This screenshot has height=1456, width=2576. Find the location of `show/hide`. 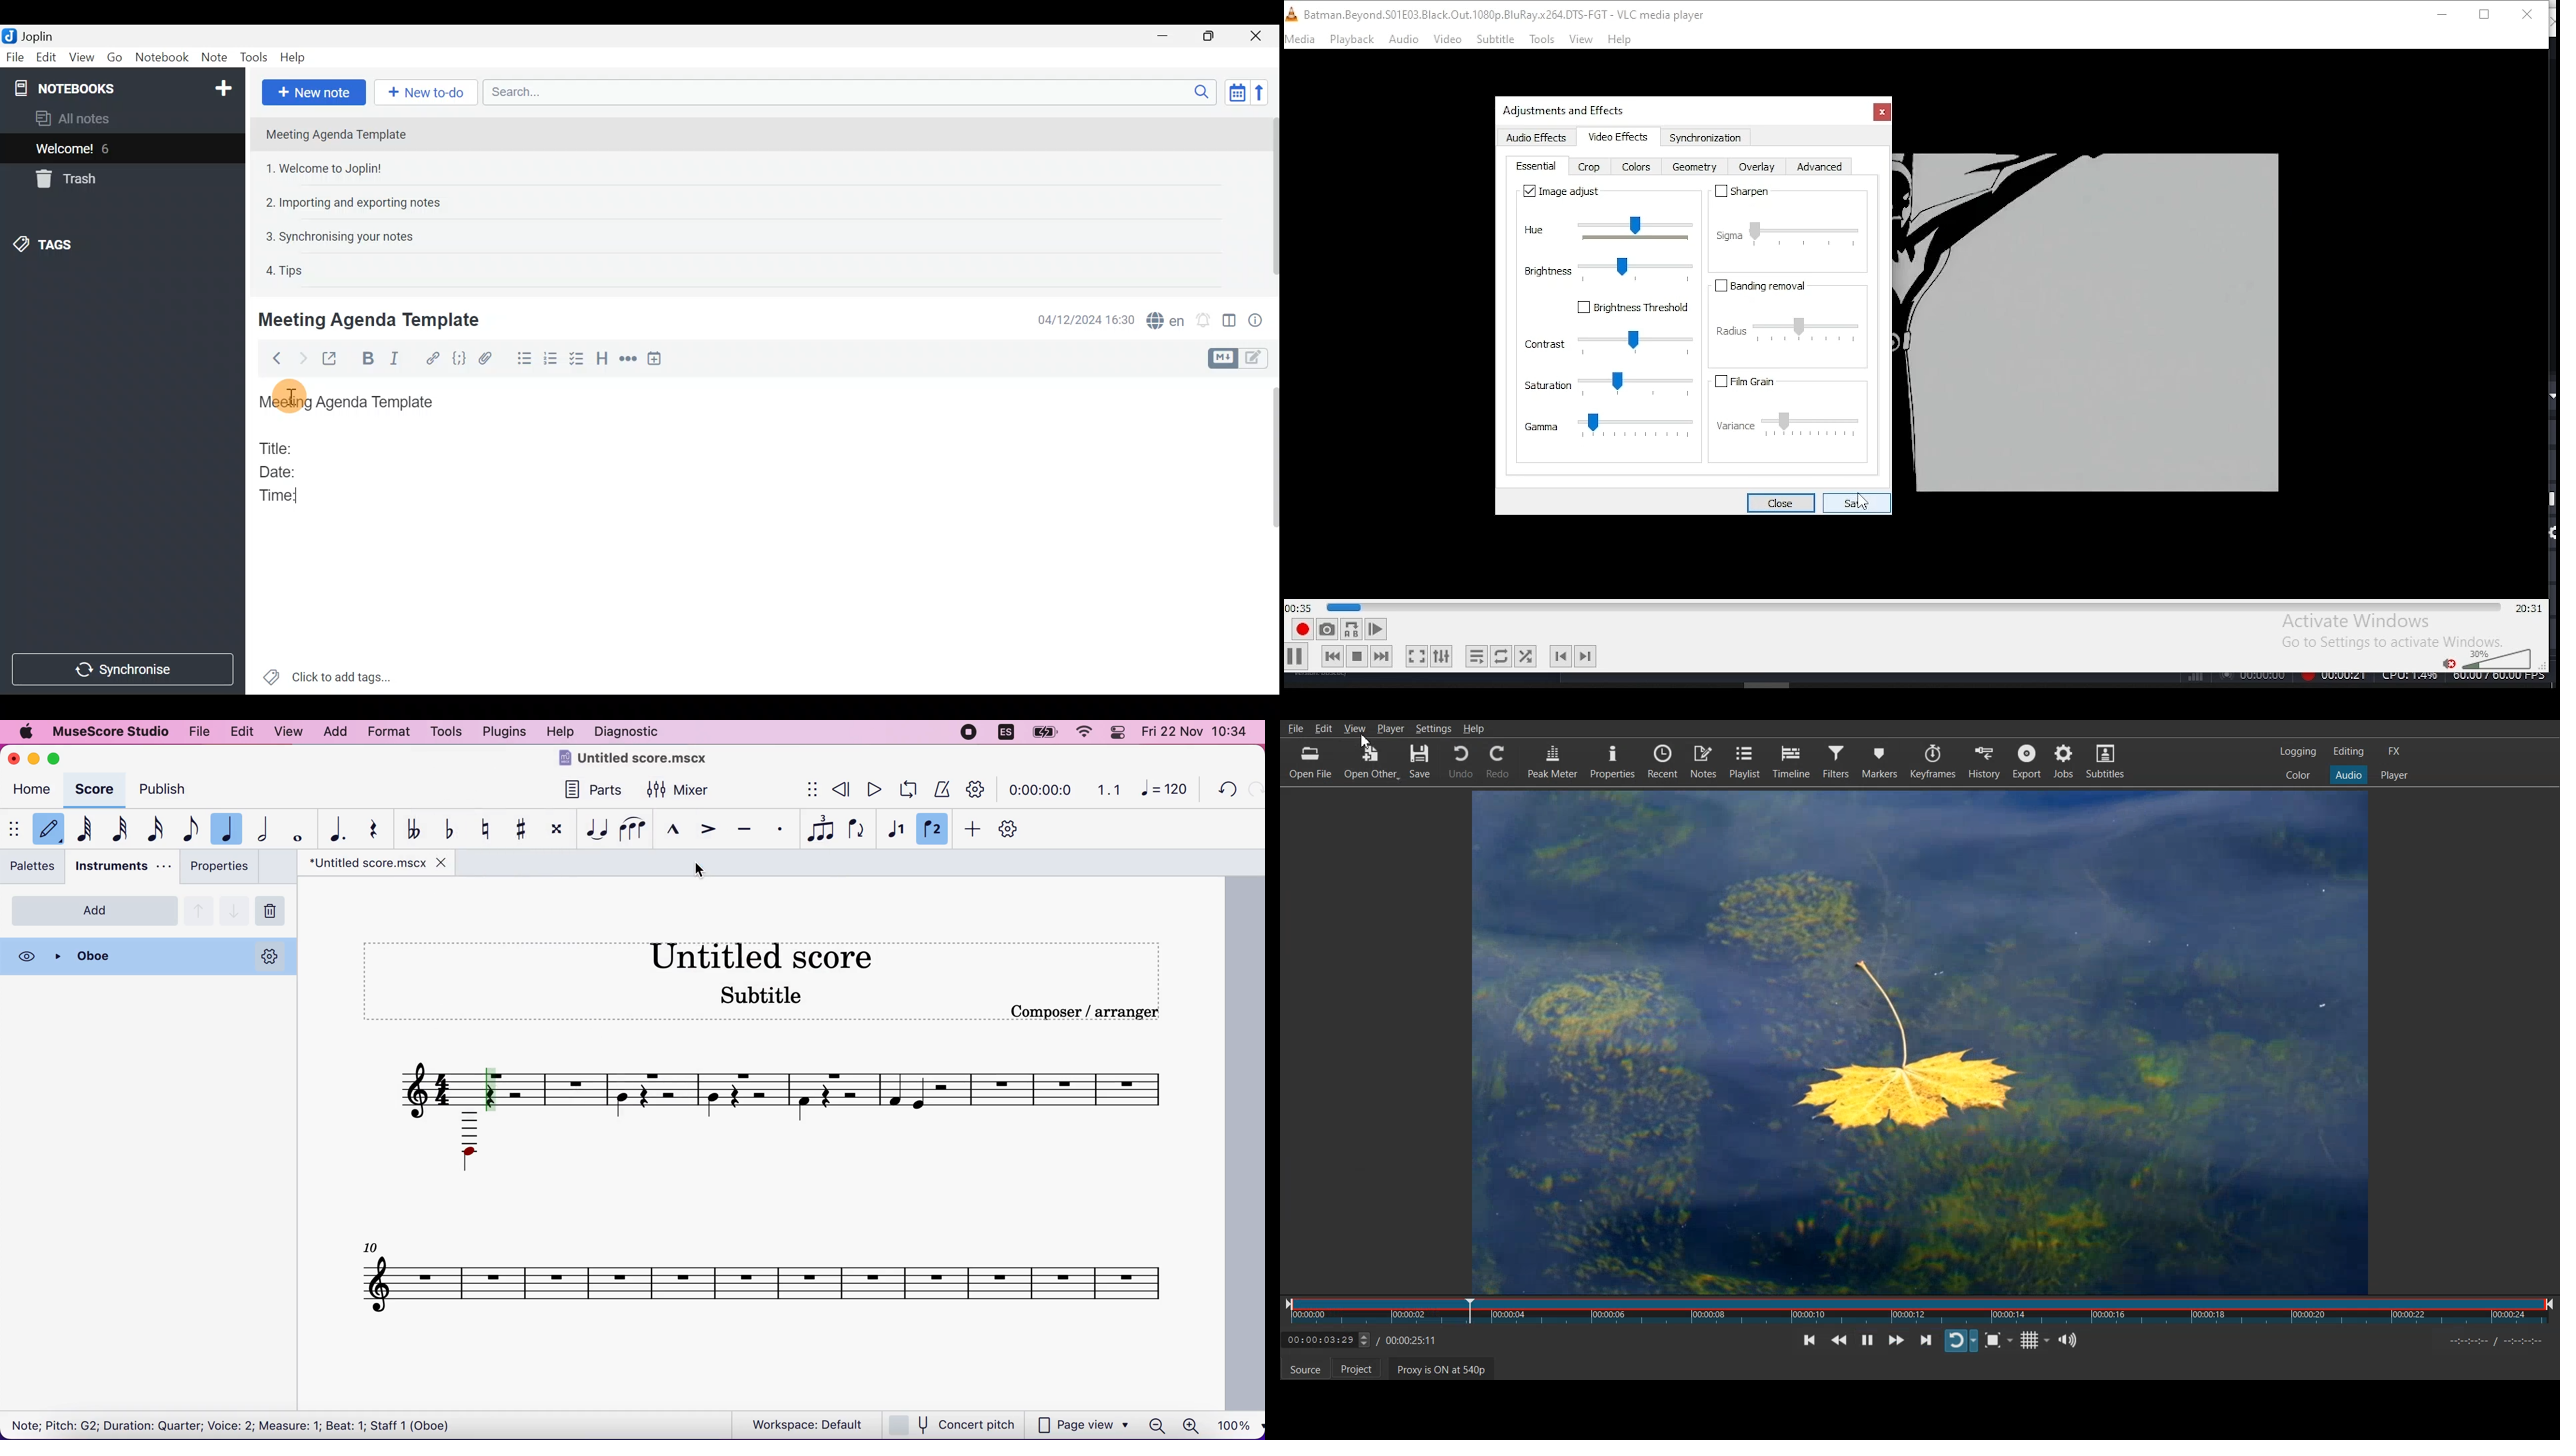

show/hide is located at coordinates (15, 830).